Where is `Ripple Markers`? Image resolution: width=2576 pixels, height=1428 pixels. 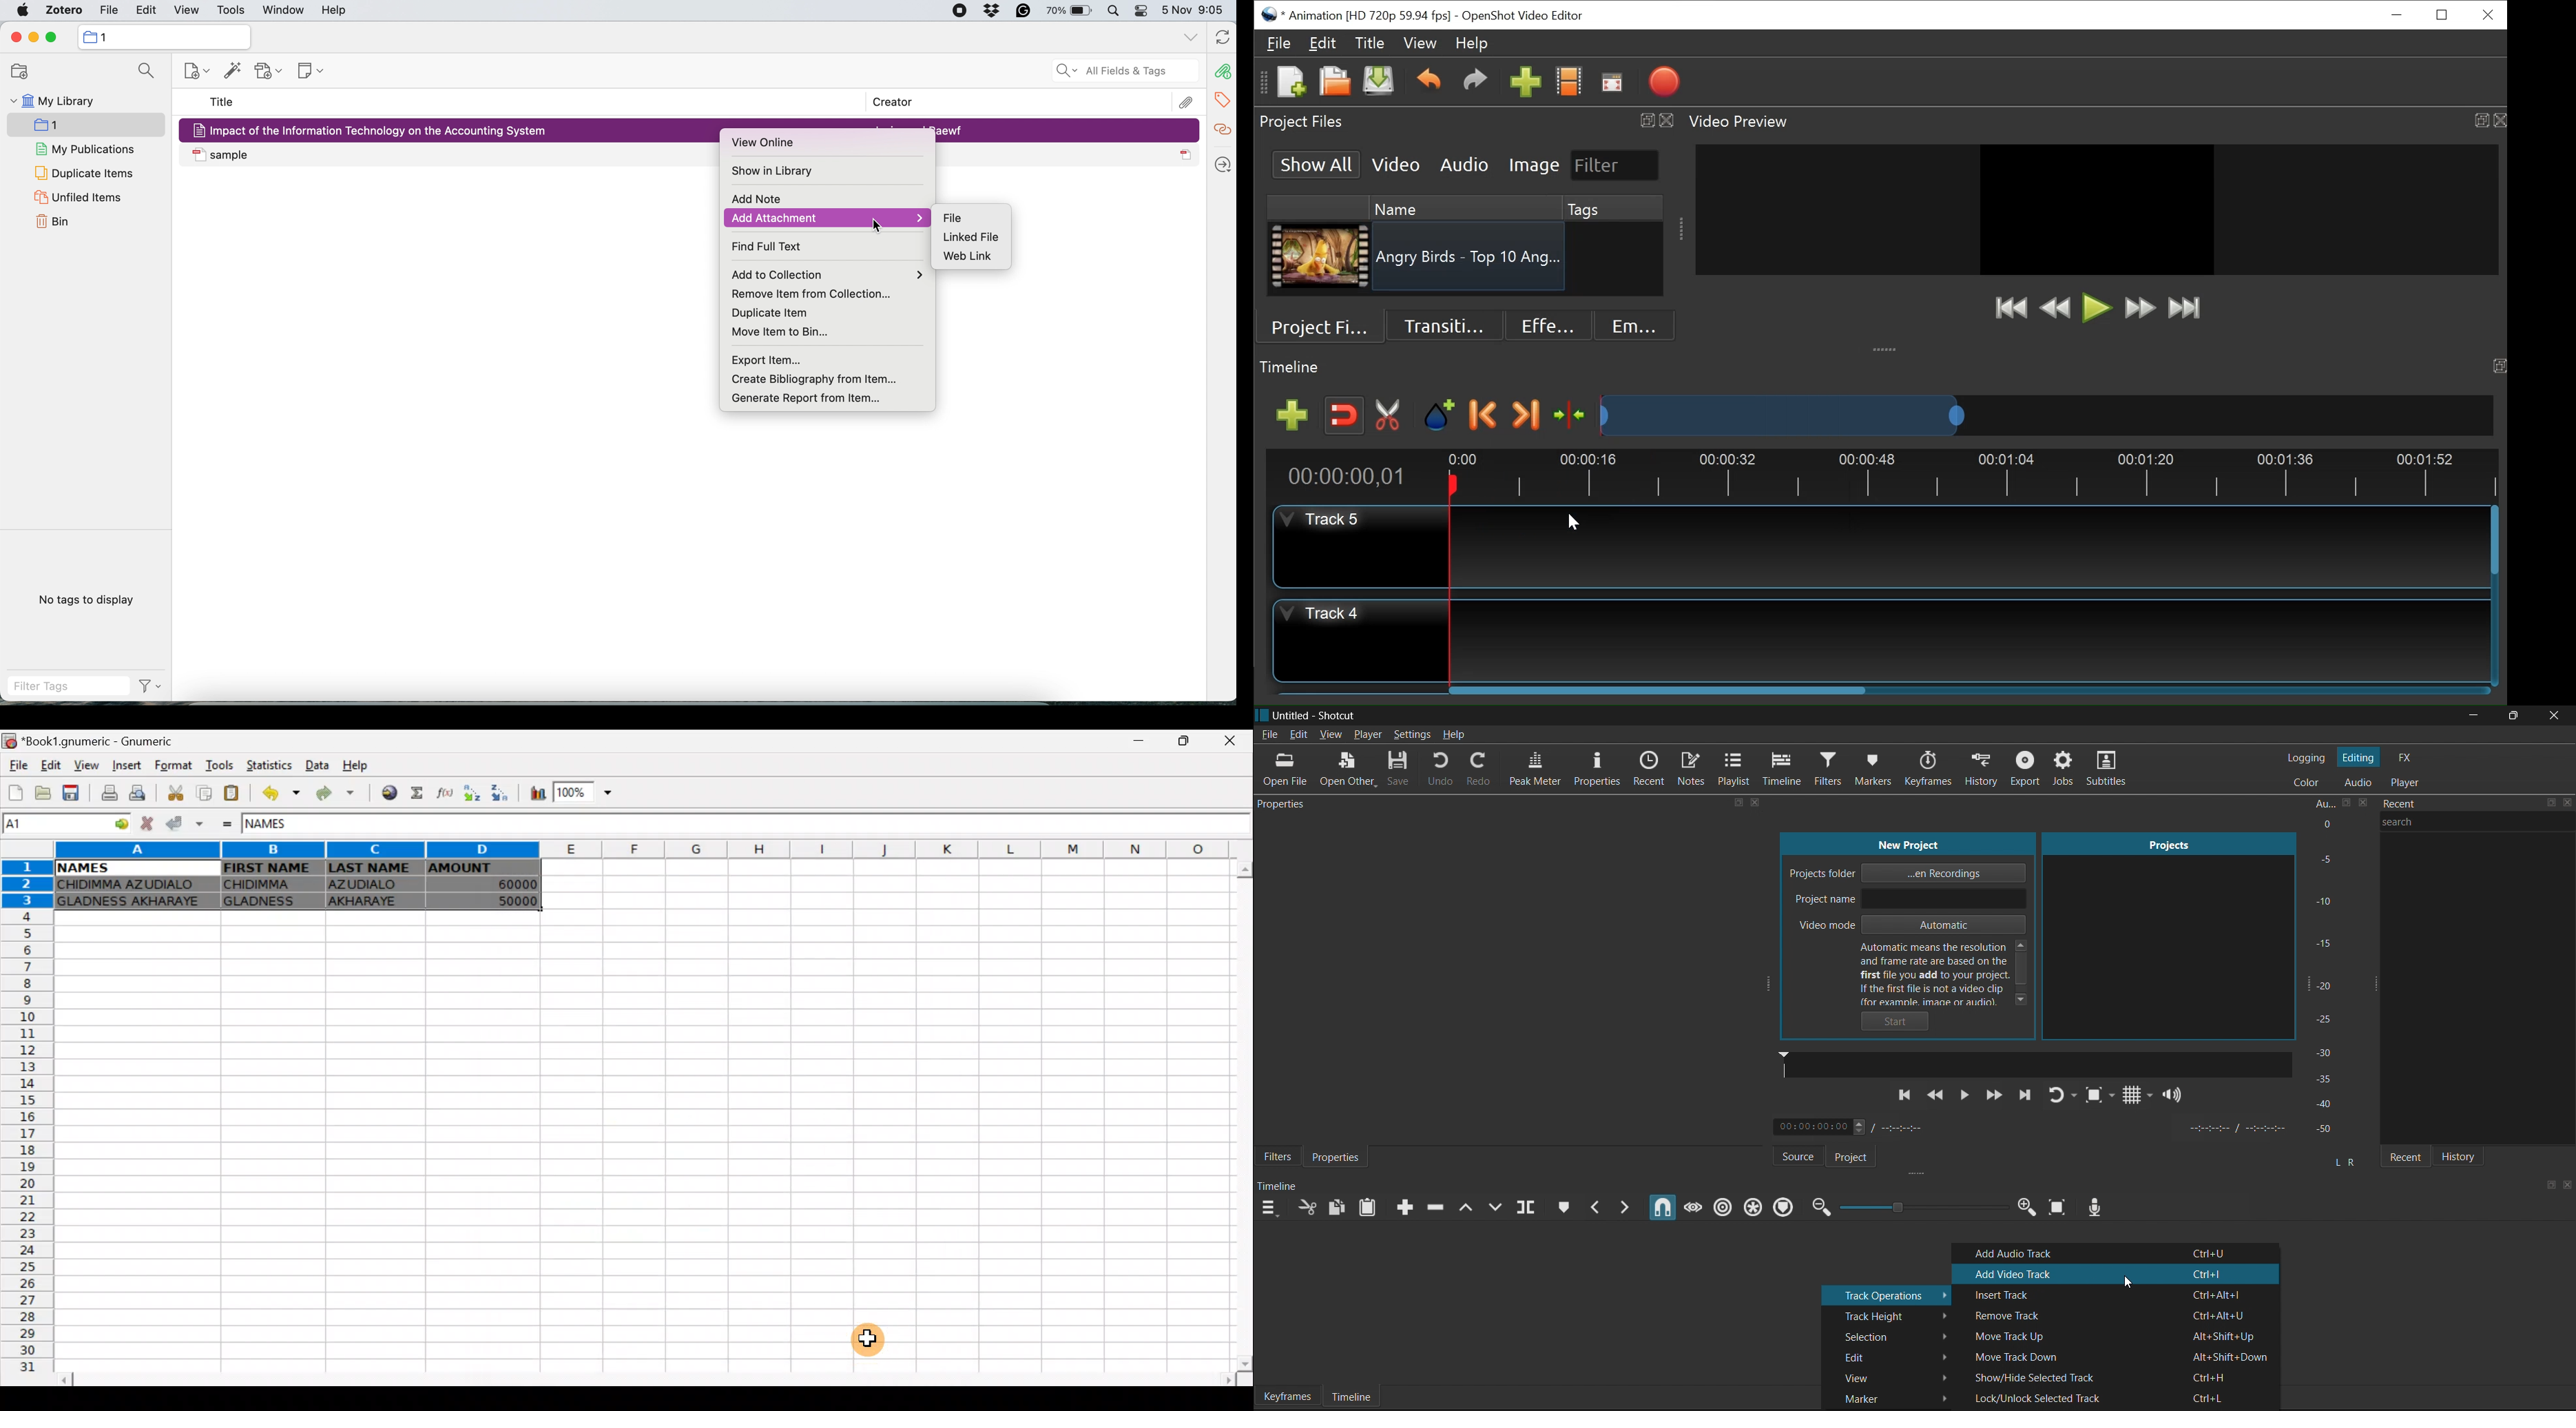
Ripple Markers is located at coordinates (1786, 1206).